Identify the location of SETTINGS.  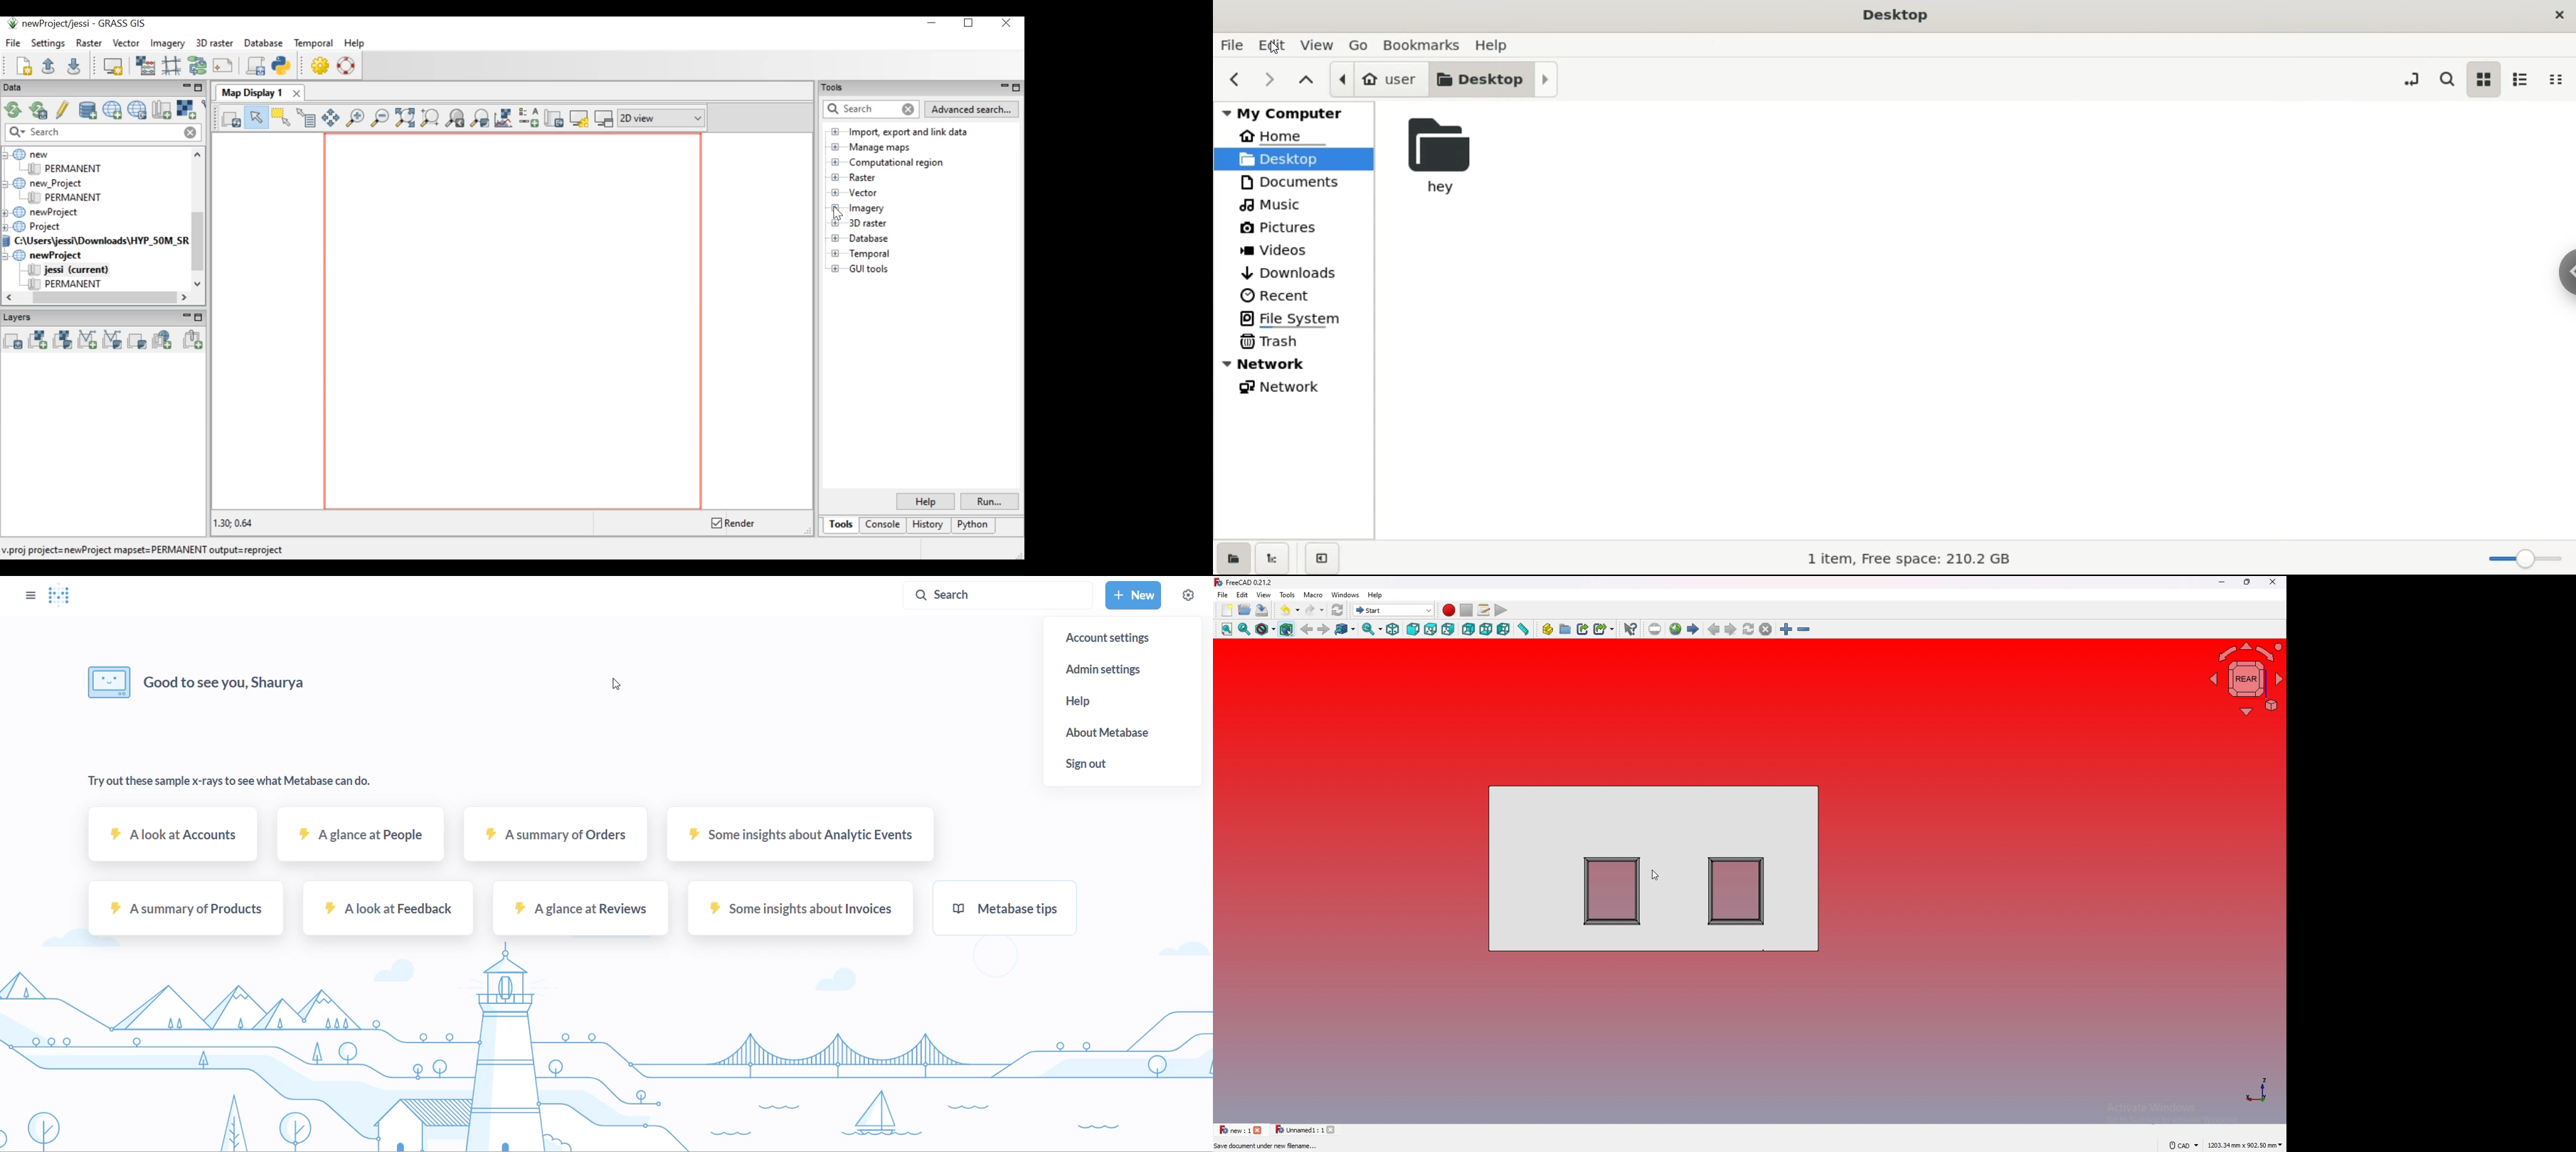
(1189, 596).